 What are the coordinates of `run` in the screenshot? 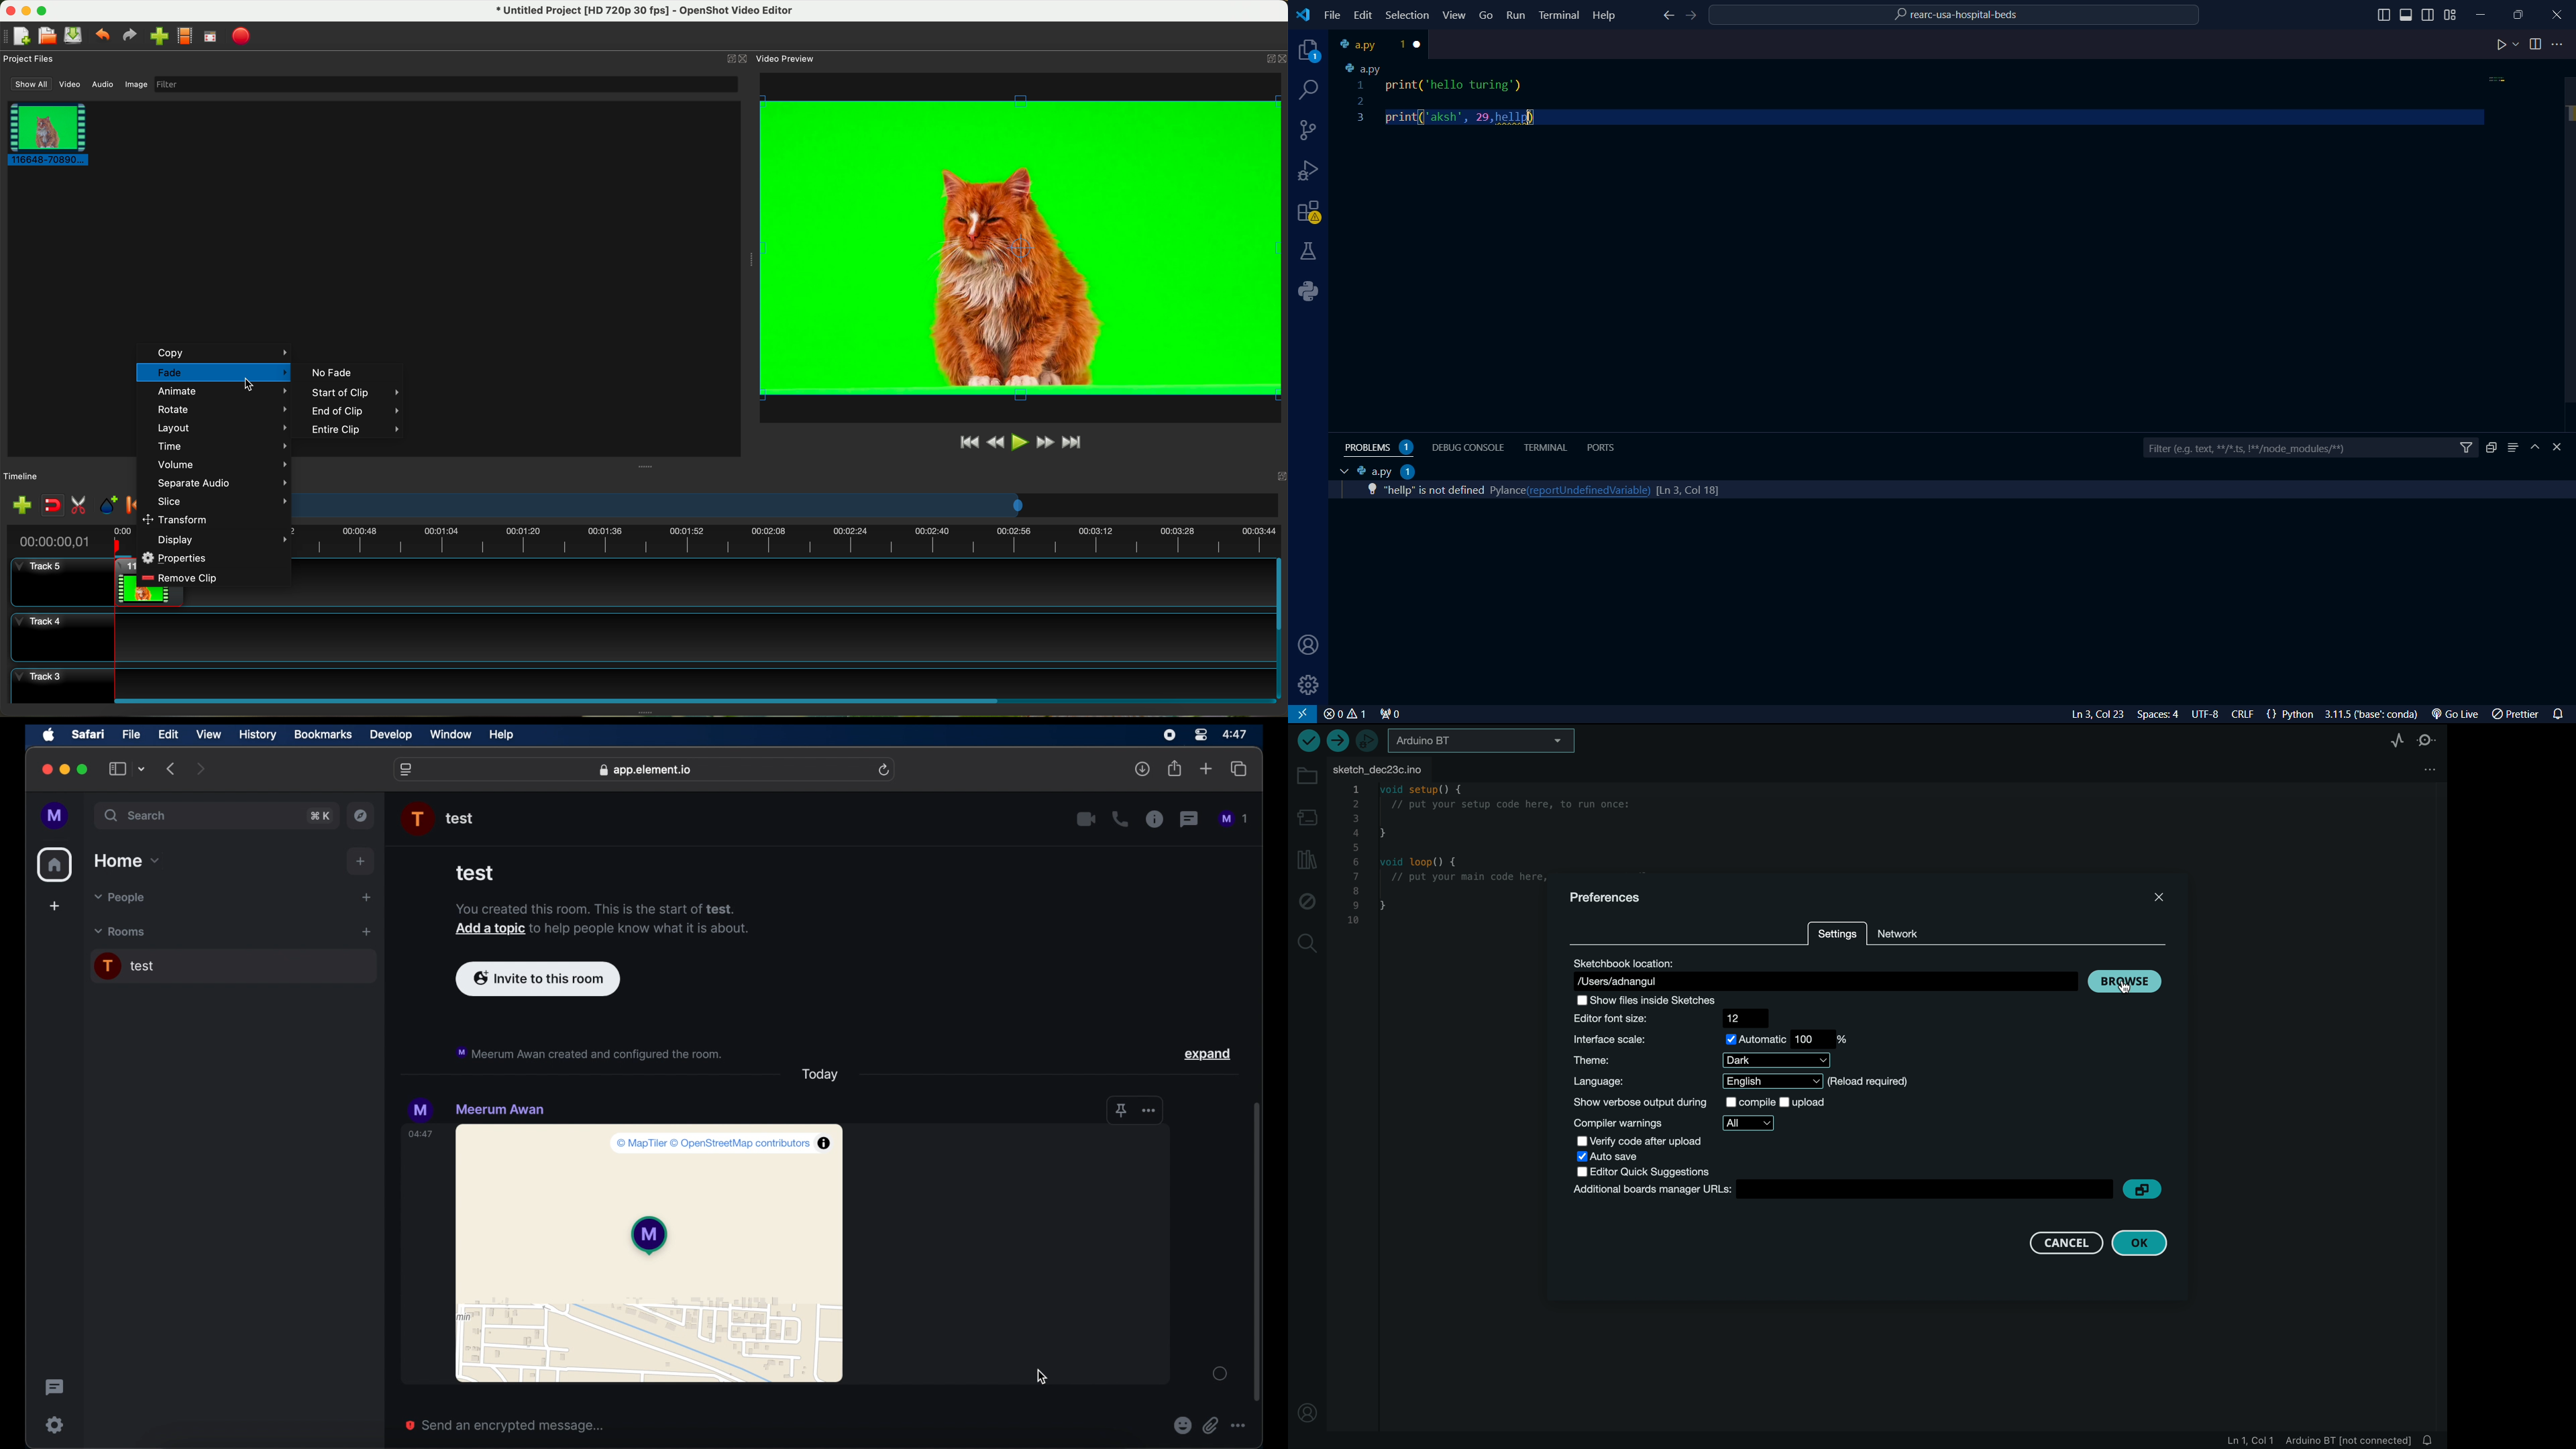 It's located at (1309, 741).